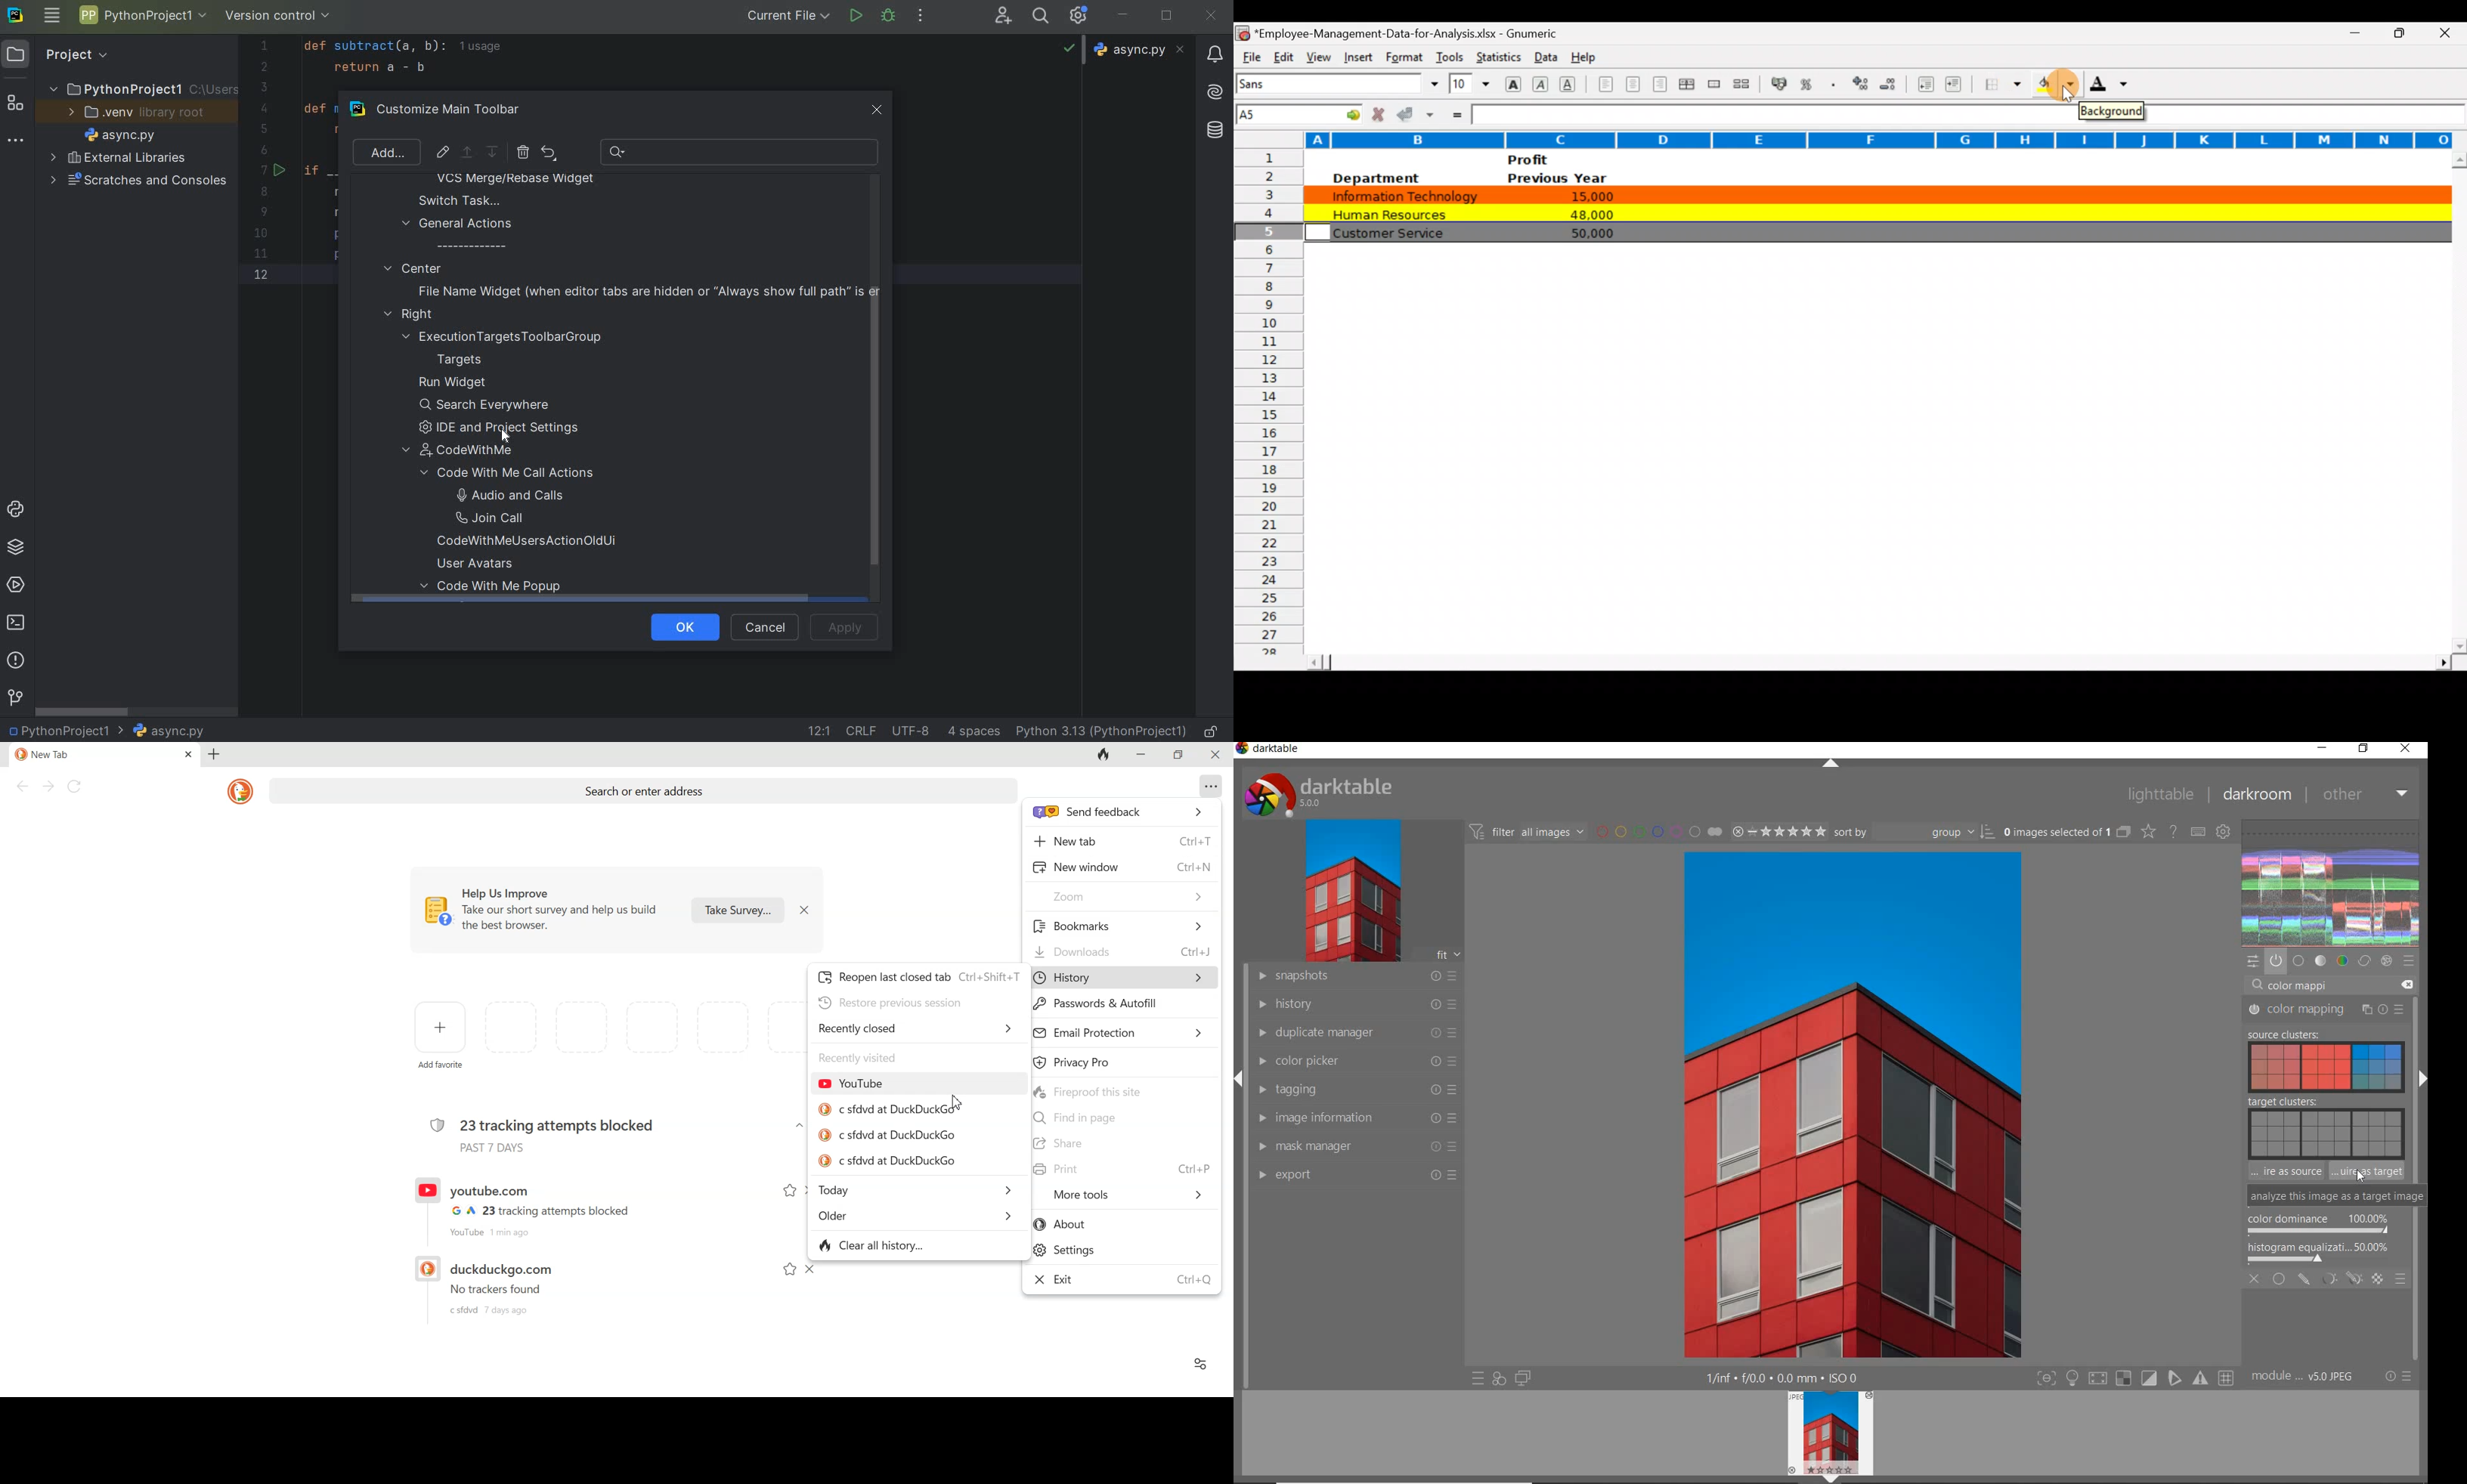 Image resolution: width=2492 pixels, height=1484 pixels. Describe the element at coordinates (1809, 1104) in the screenshot. I see `selected image ` at that location.